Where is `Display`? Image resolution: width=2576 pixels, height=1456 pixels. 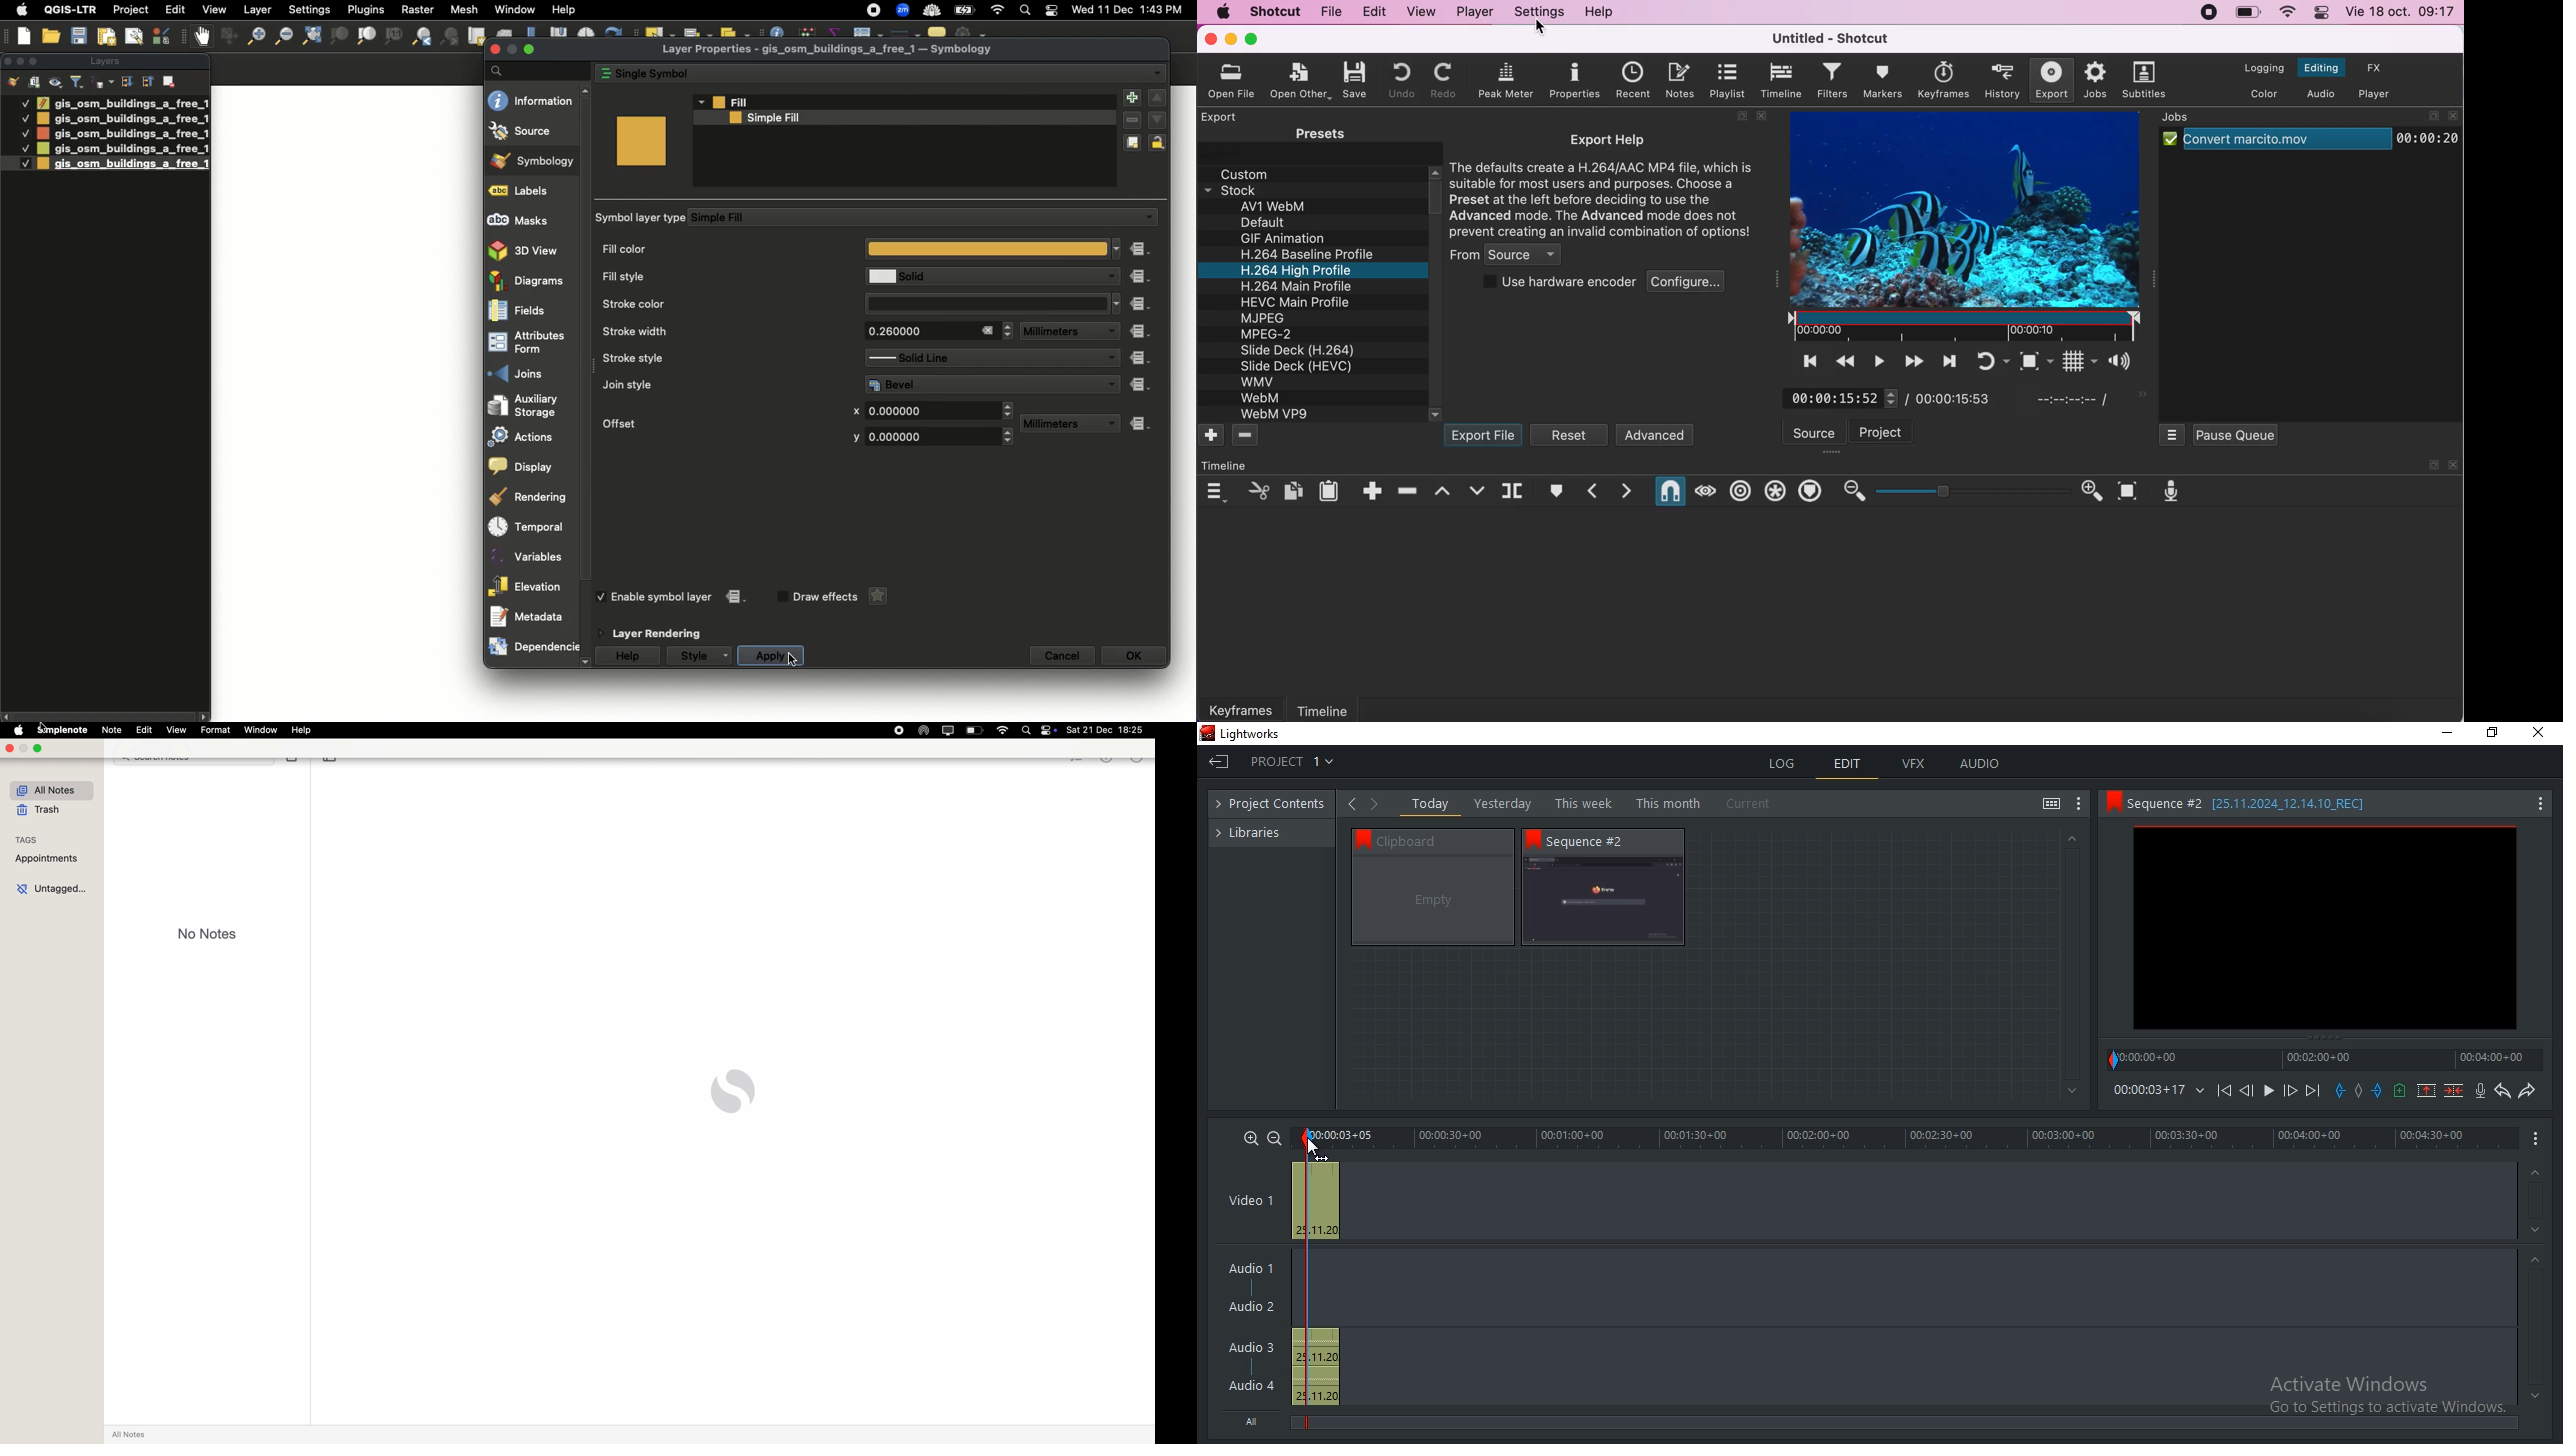
Display is located at coordinates (529, 467).